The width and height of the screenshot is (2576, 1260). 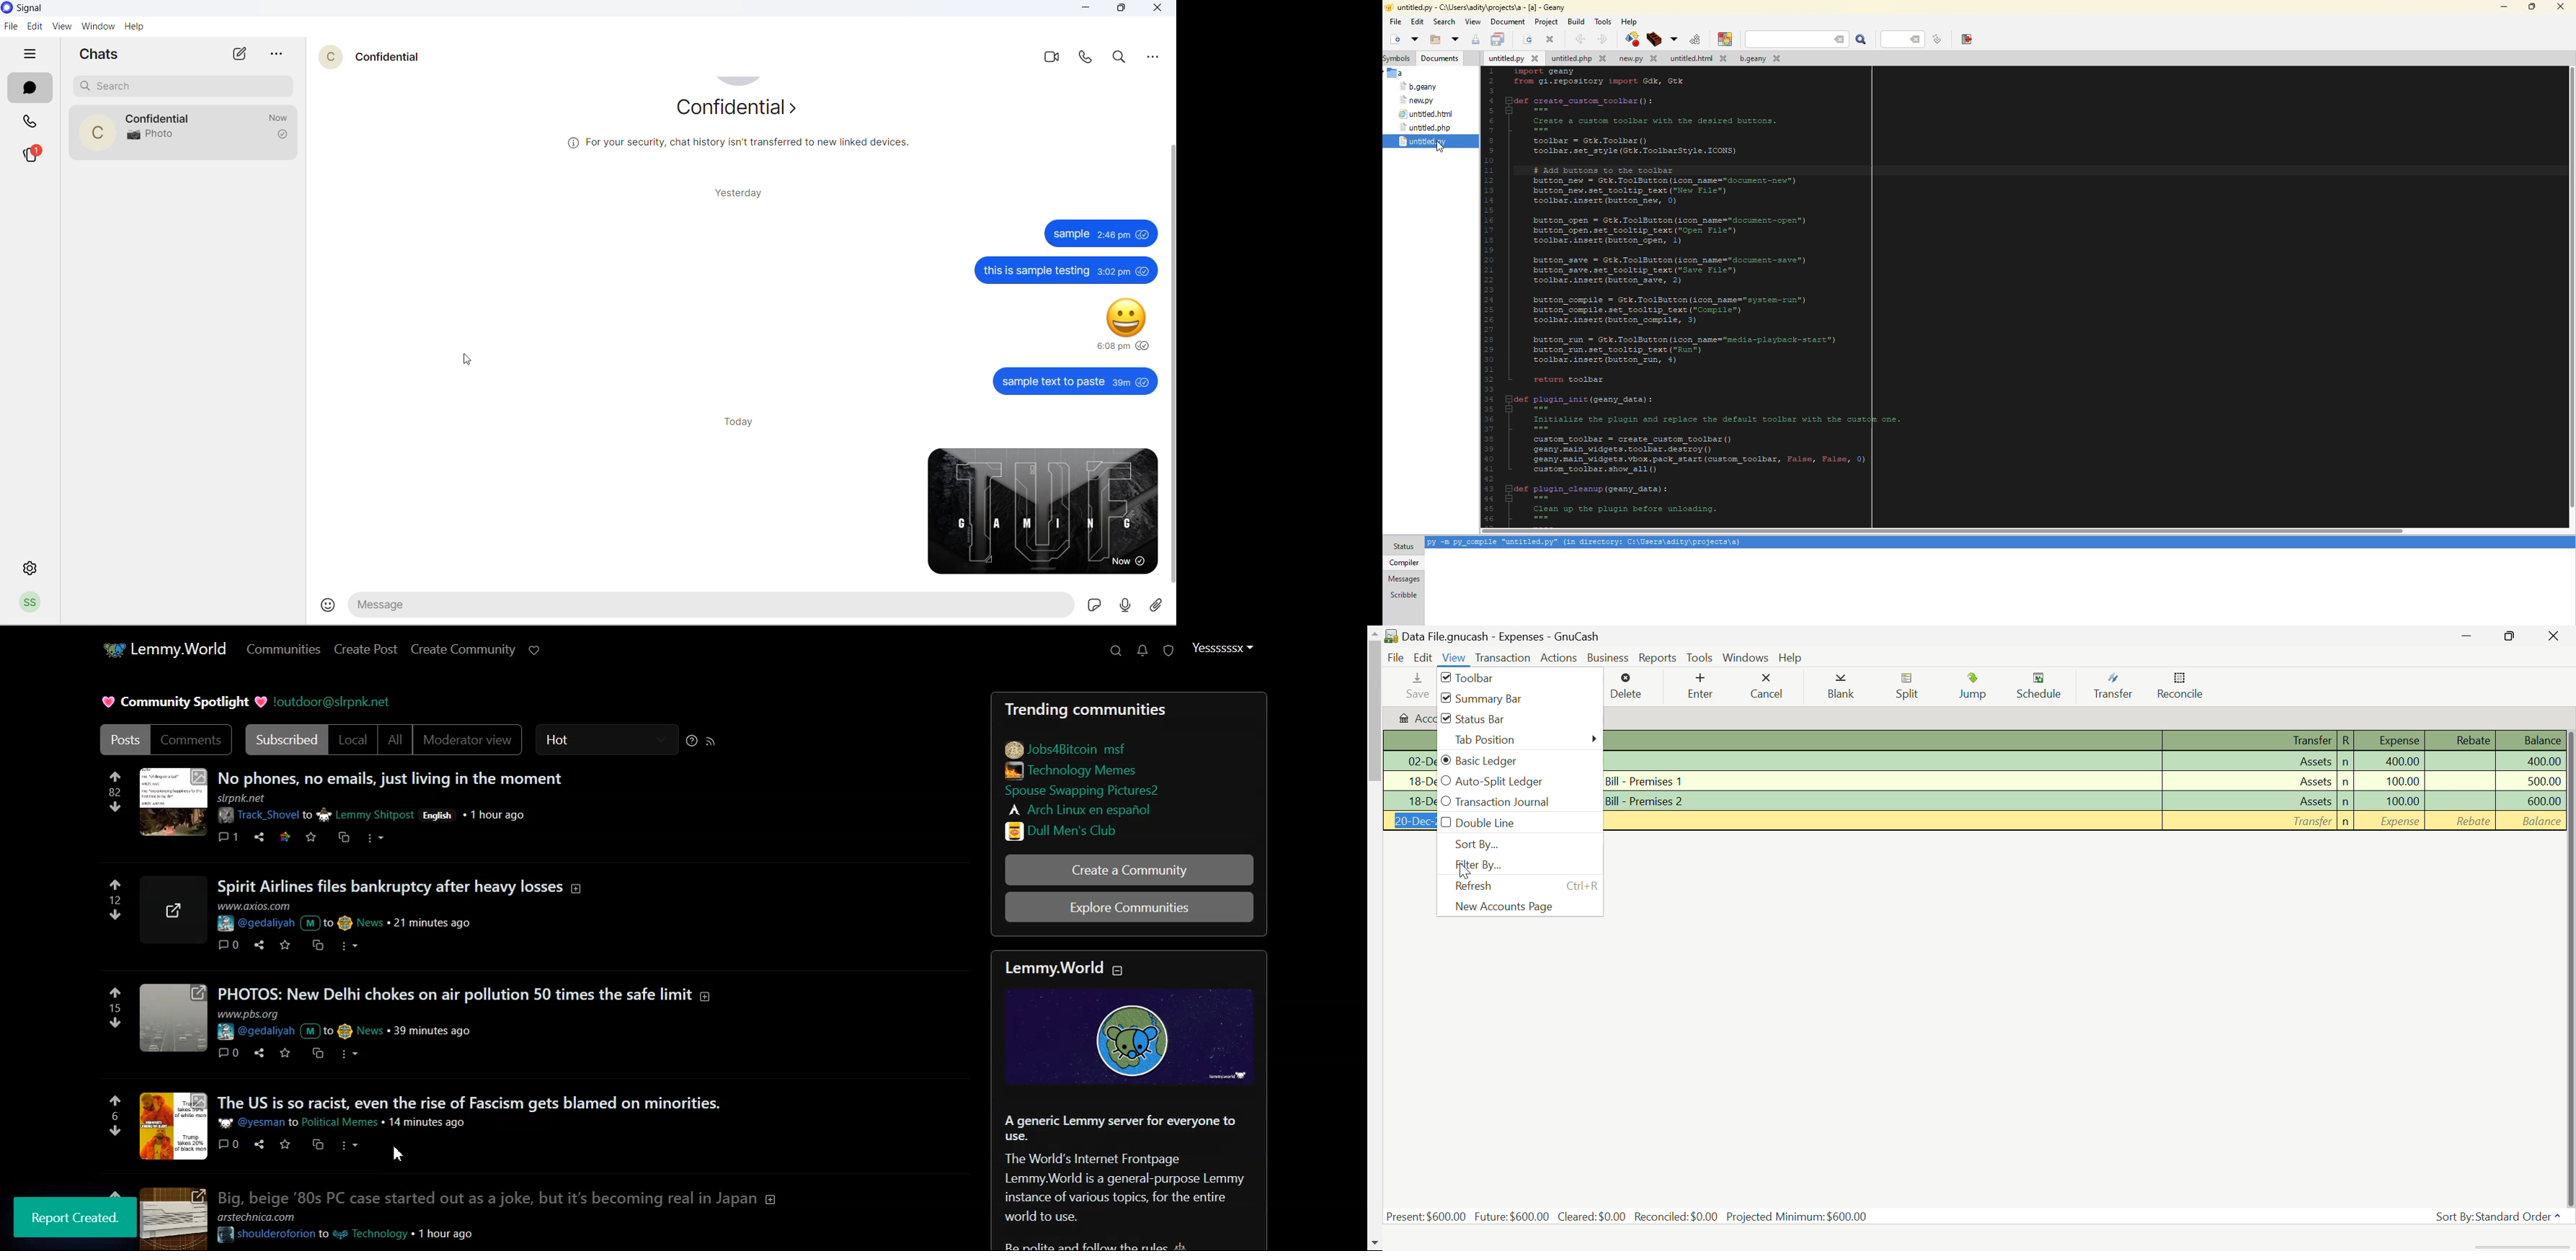 What do you see at coordinates (351, 1122) in the screenshot?
I see `post details` at bounding box center [351, 1122].